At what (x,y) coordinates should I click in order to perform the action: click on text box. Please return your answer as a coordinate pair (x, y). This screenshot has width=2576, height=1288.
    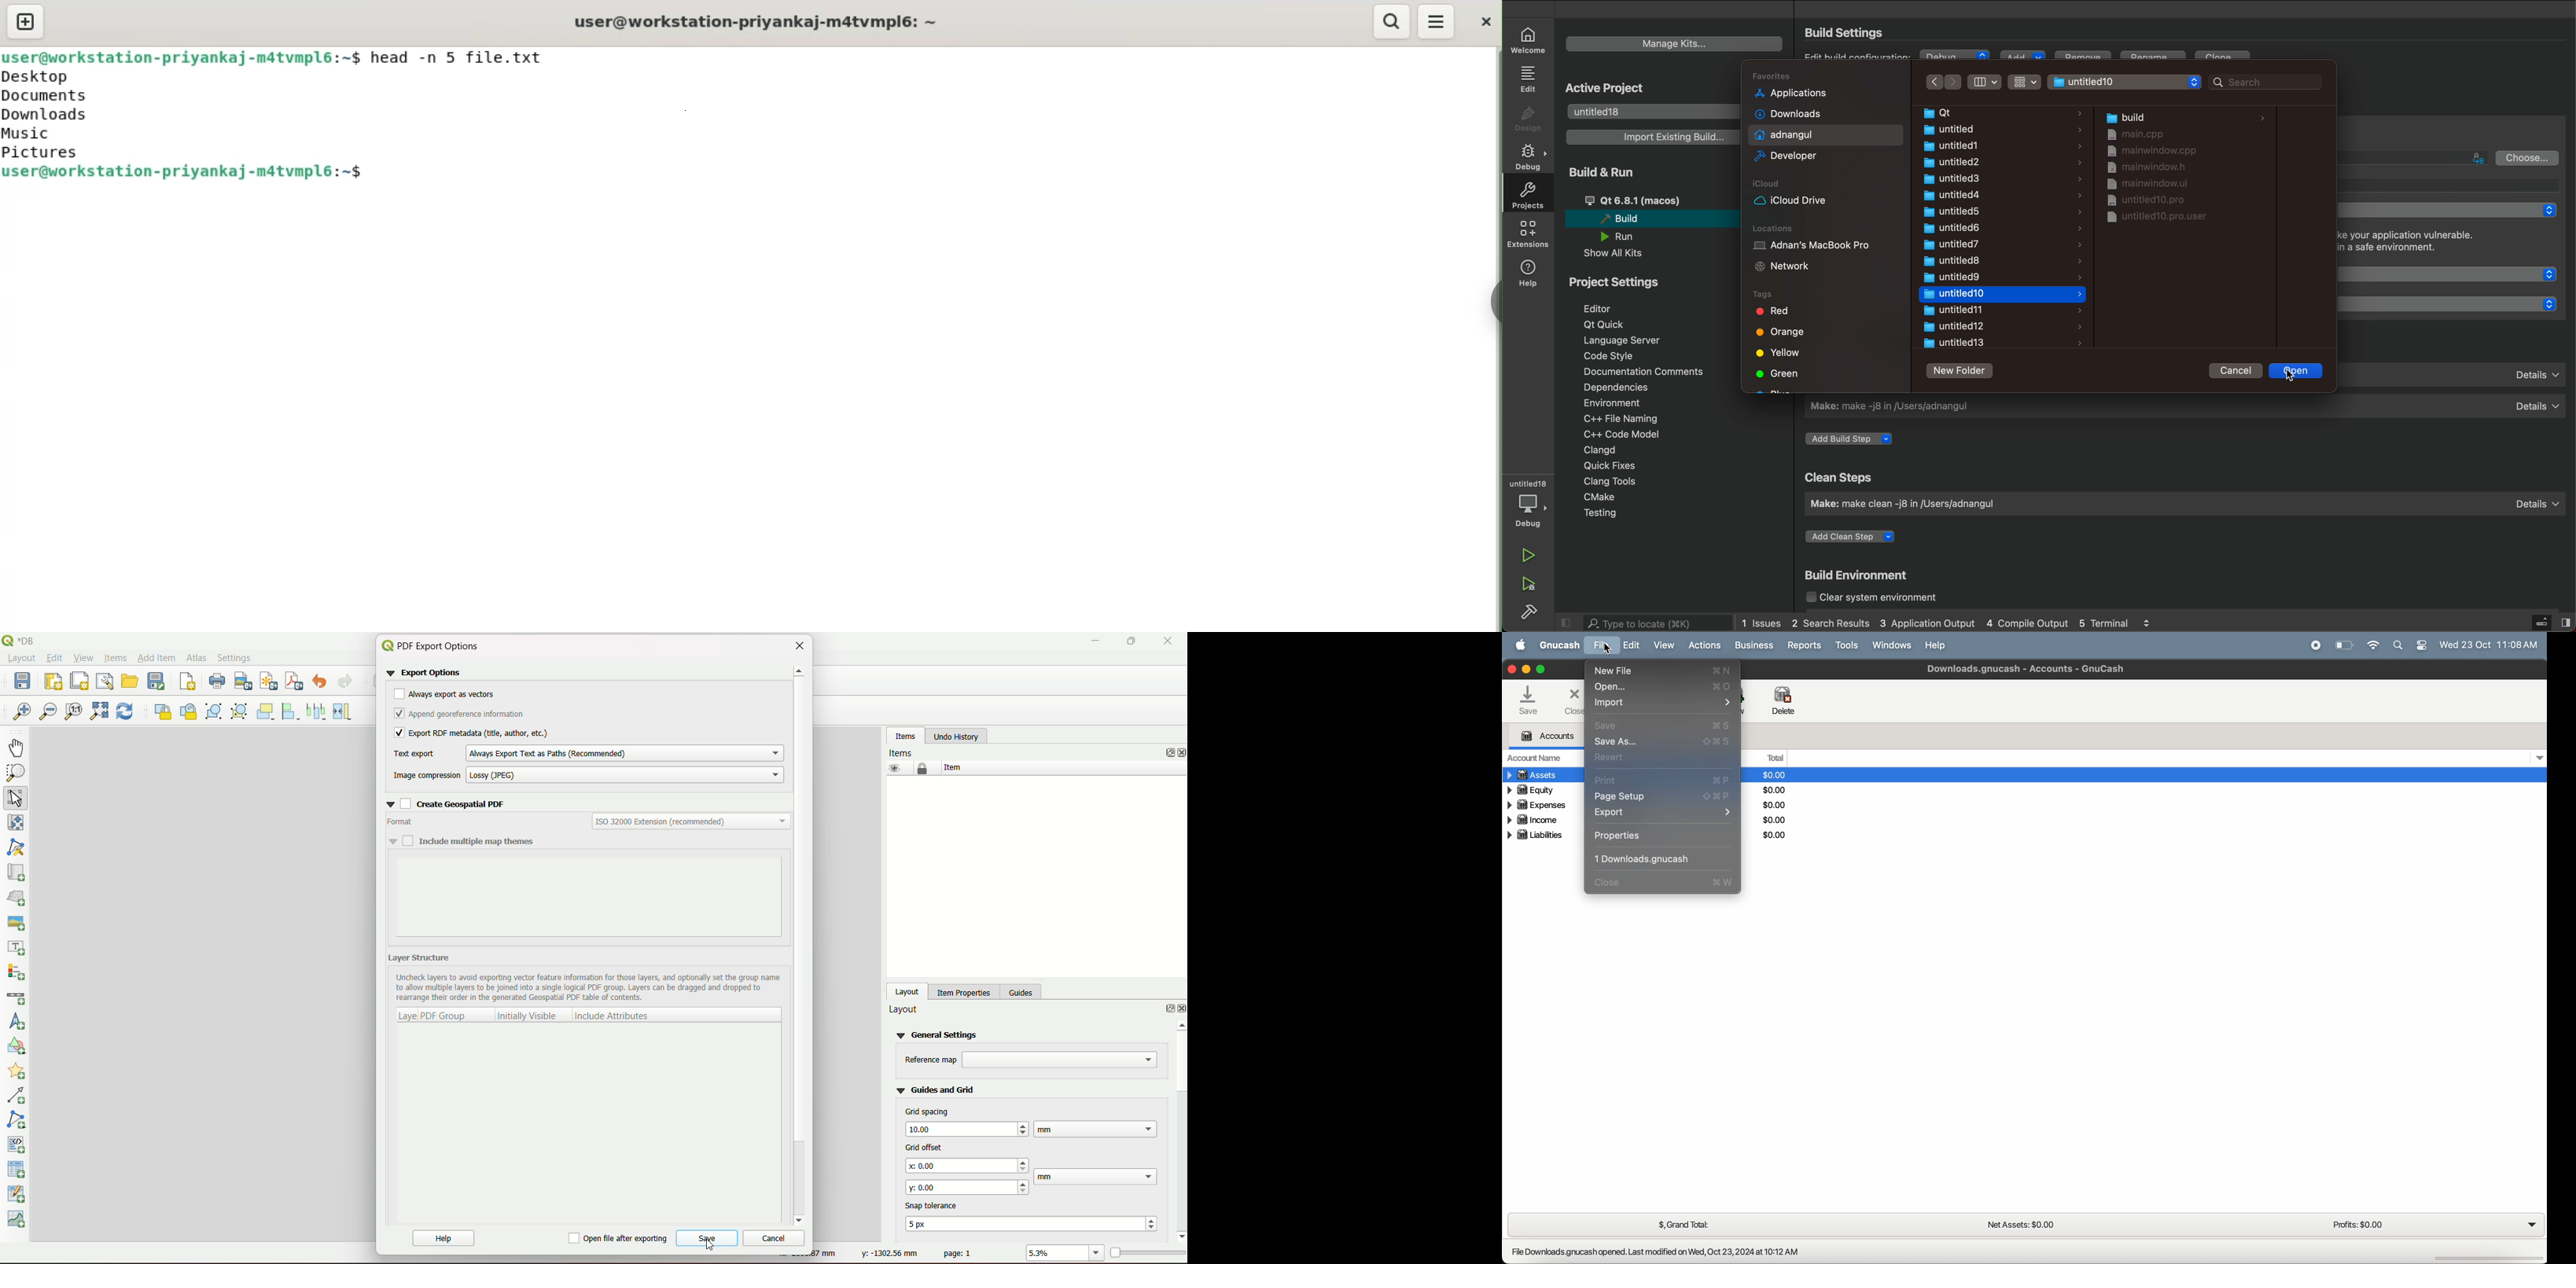
    Looking at the image, I should click on (1034, 1223).